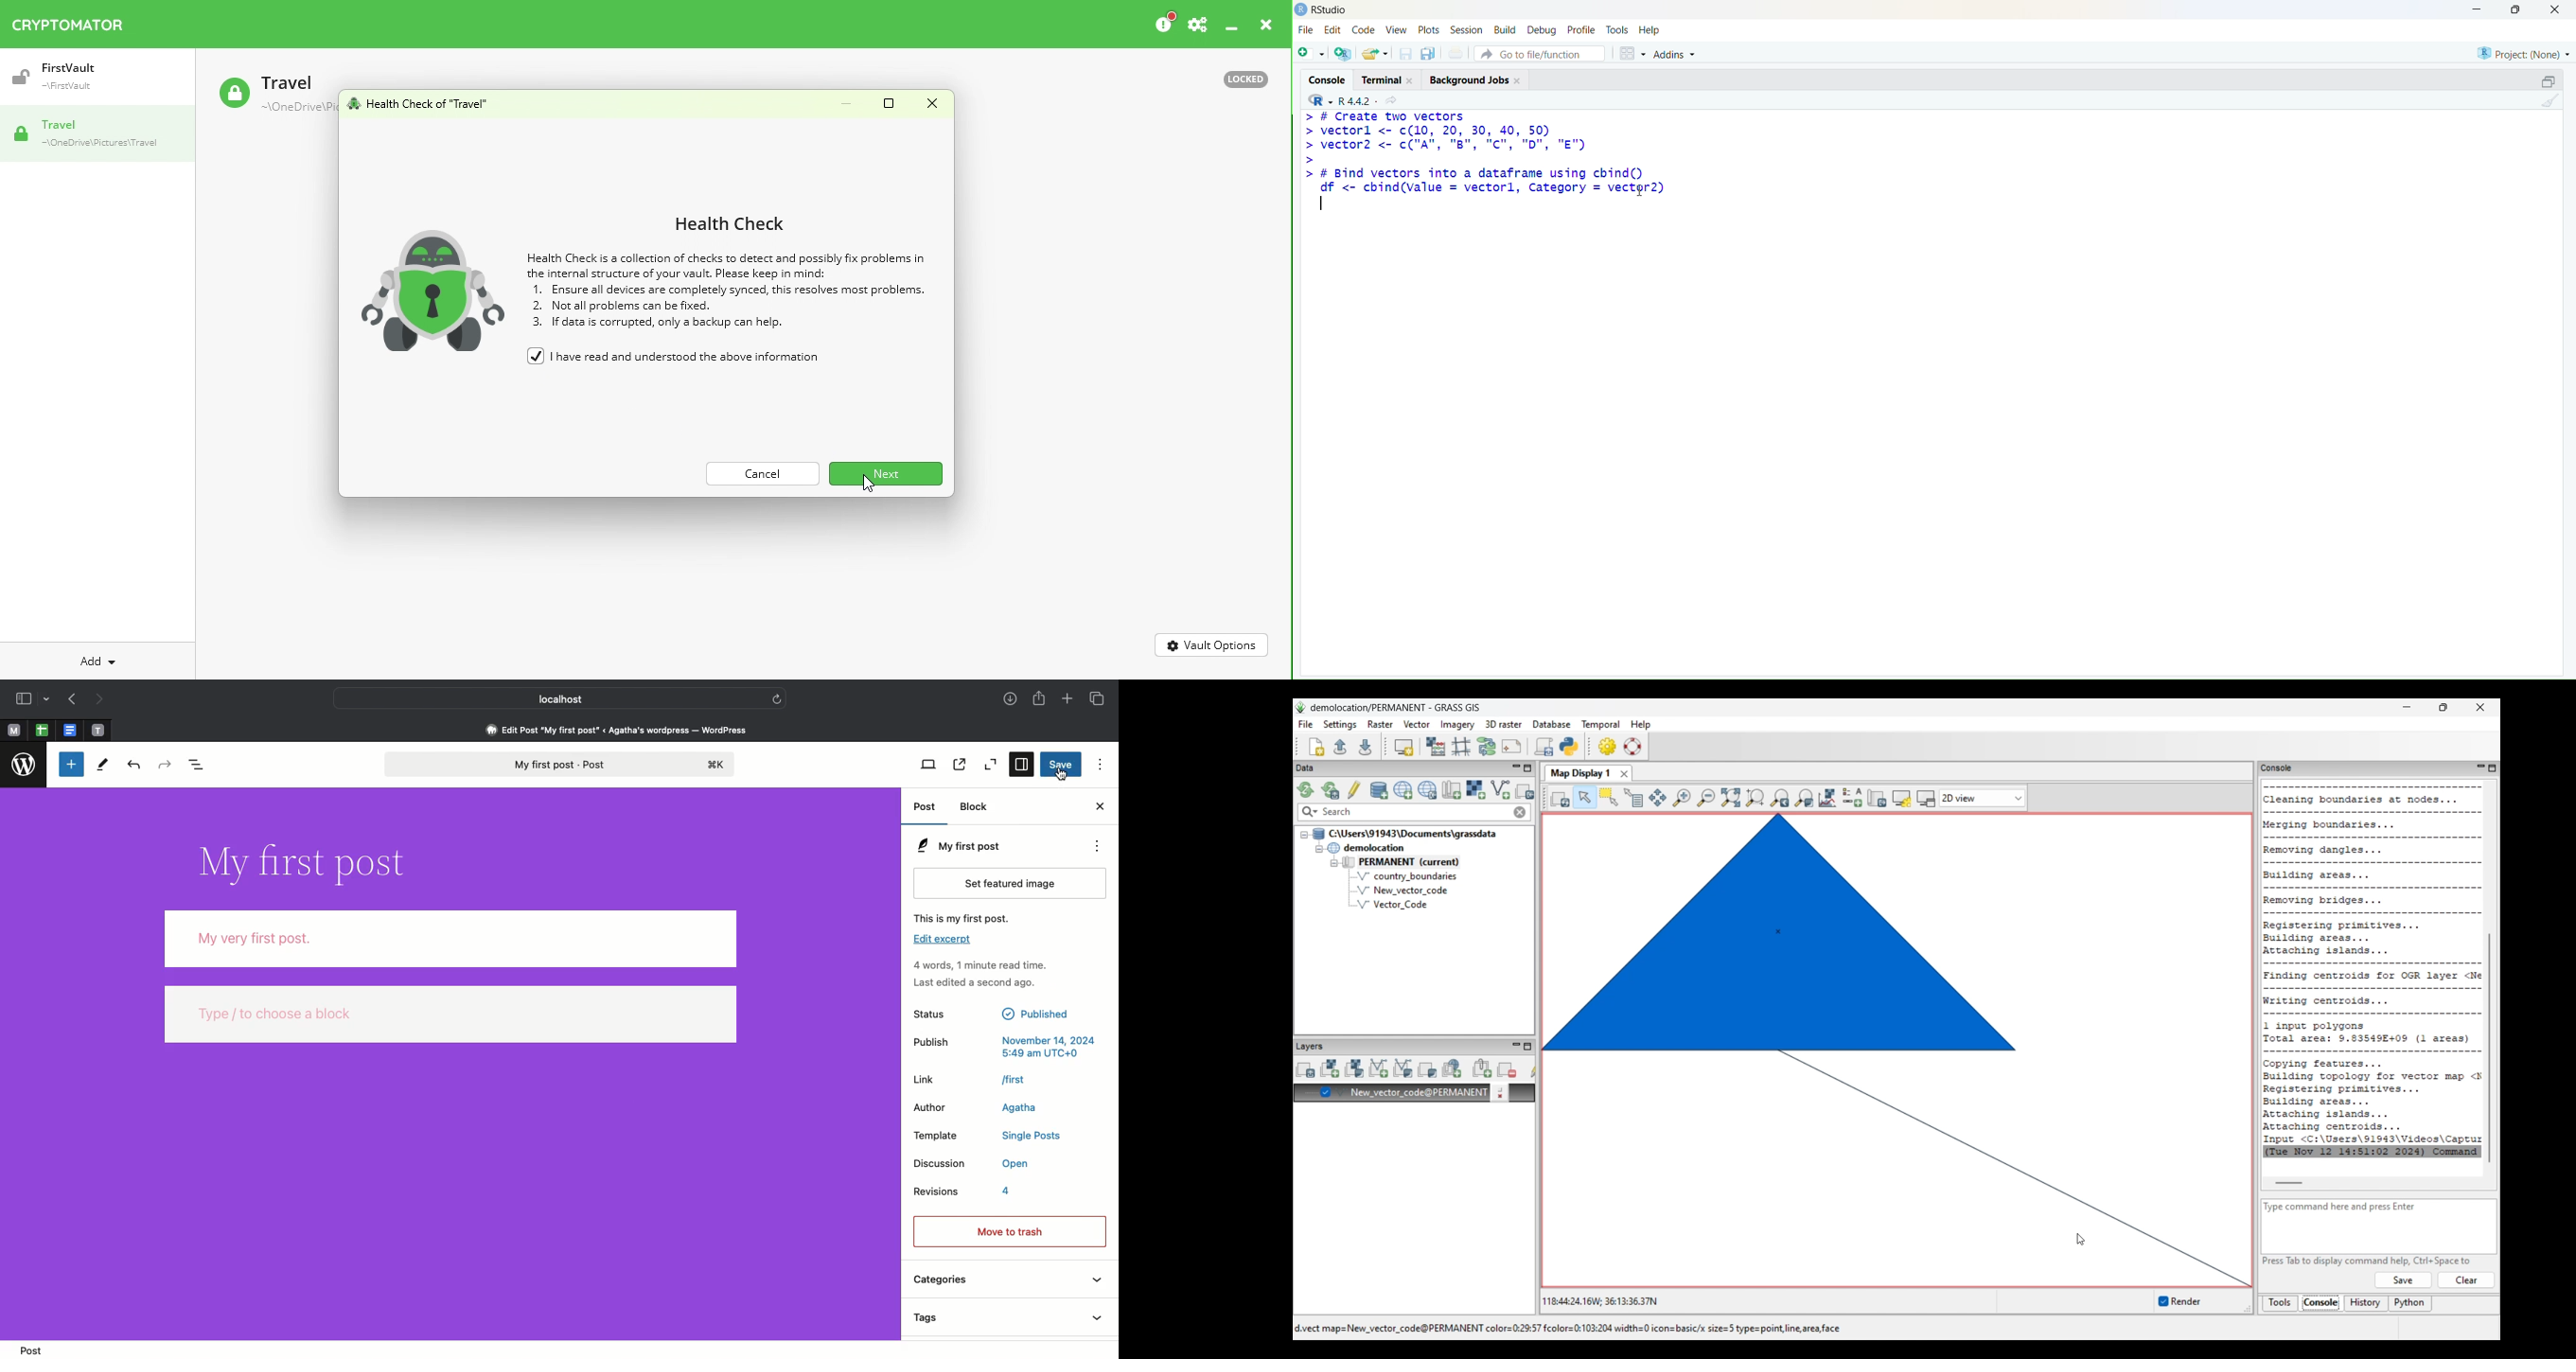 This screenshot has width=2576, height=1372. I want to click on Create project, so click(1344, 54).